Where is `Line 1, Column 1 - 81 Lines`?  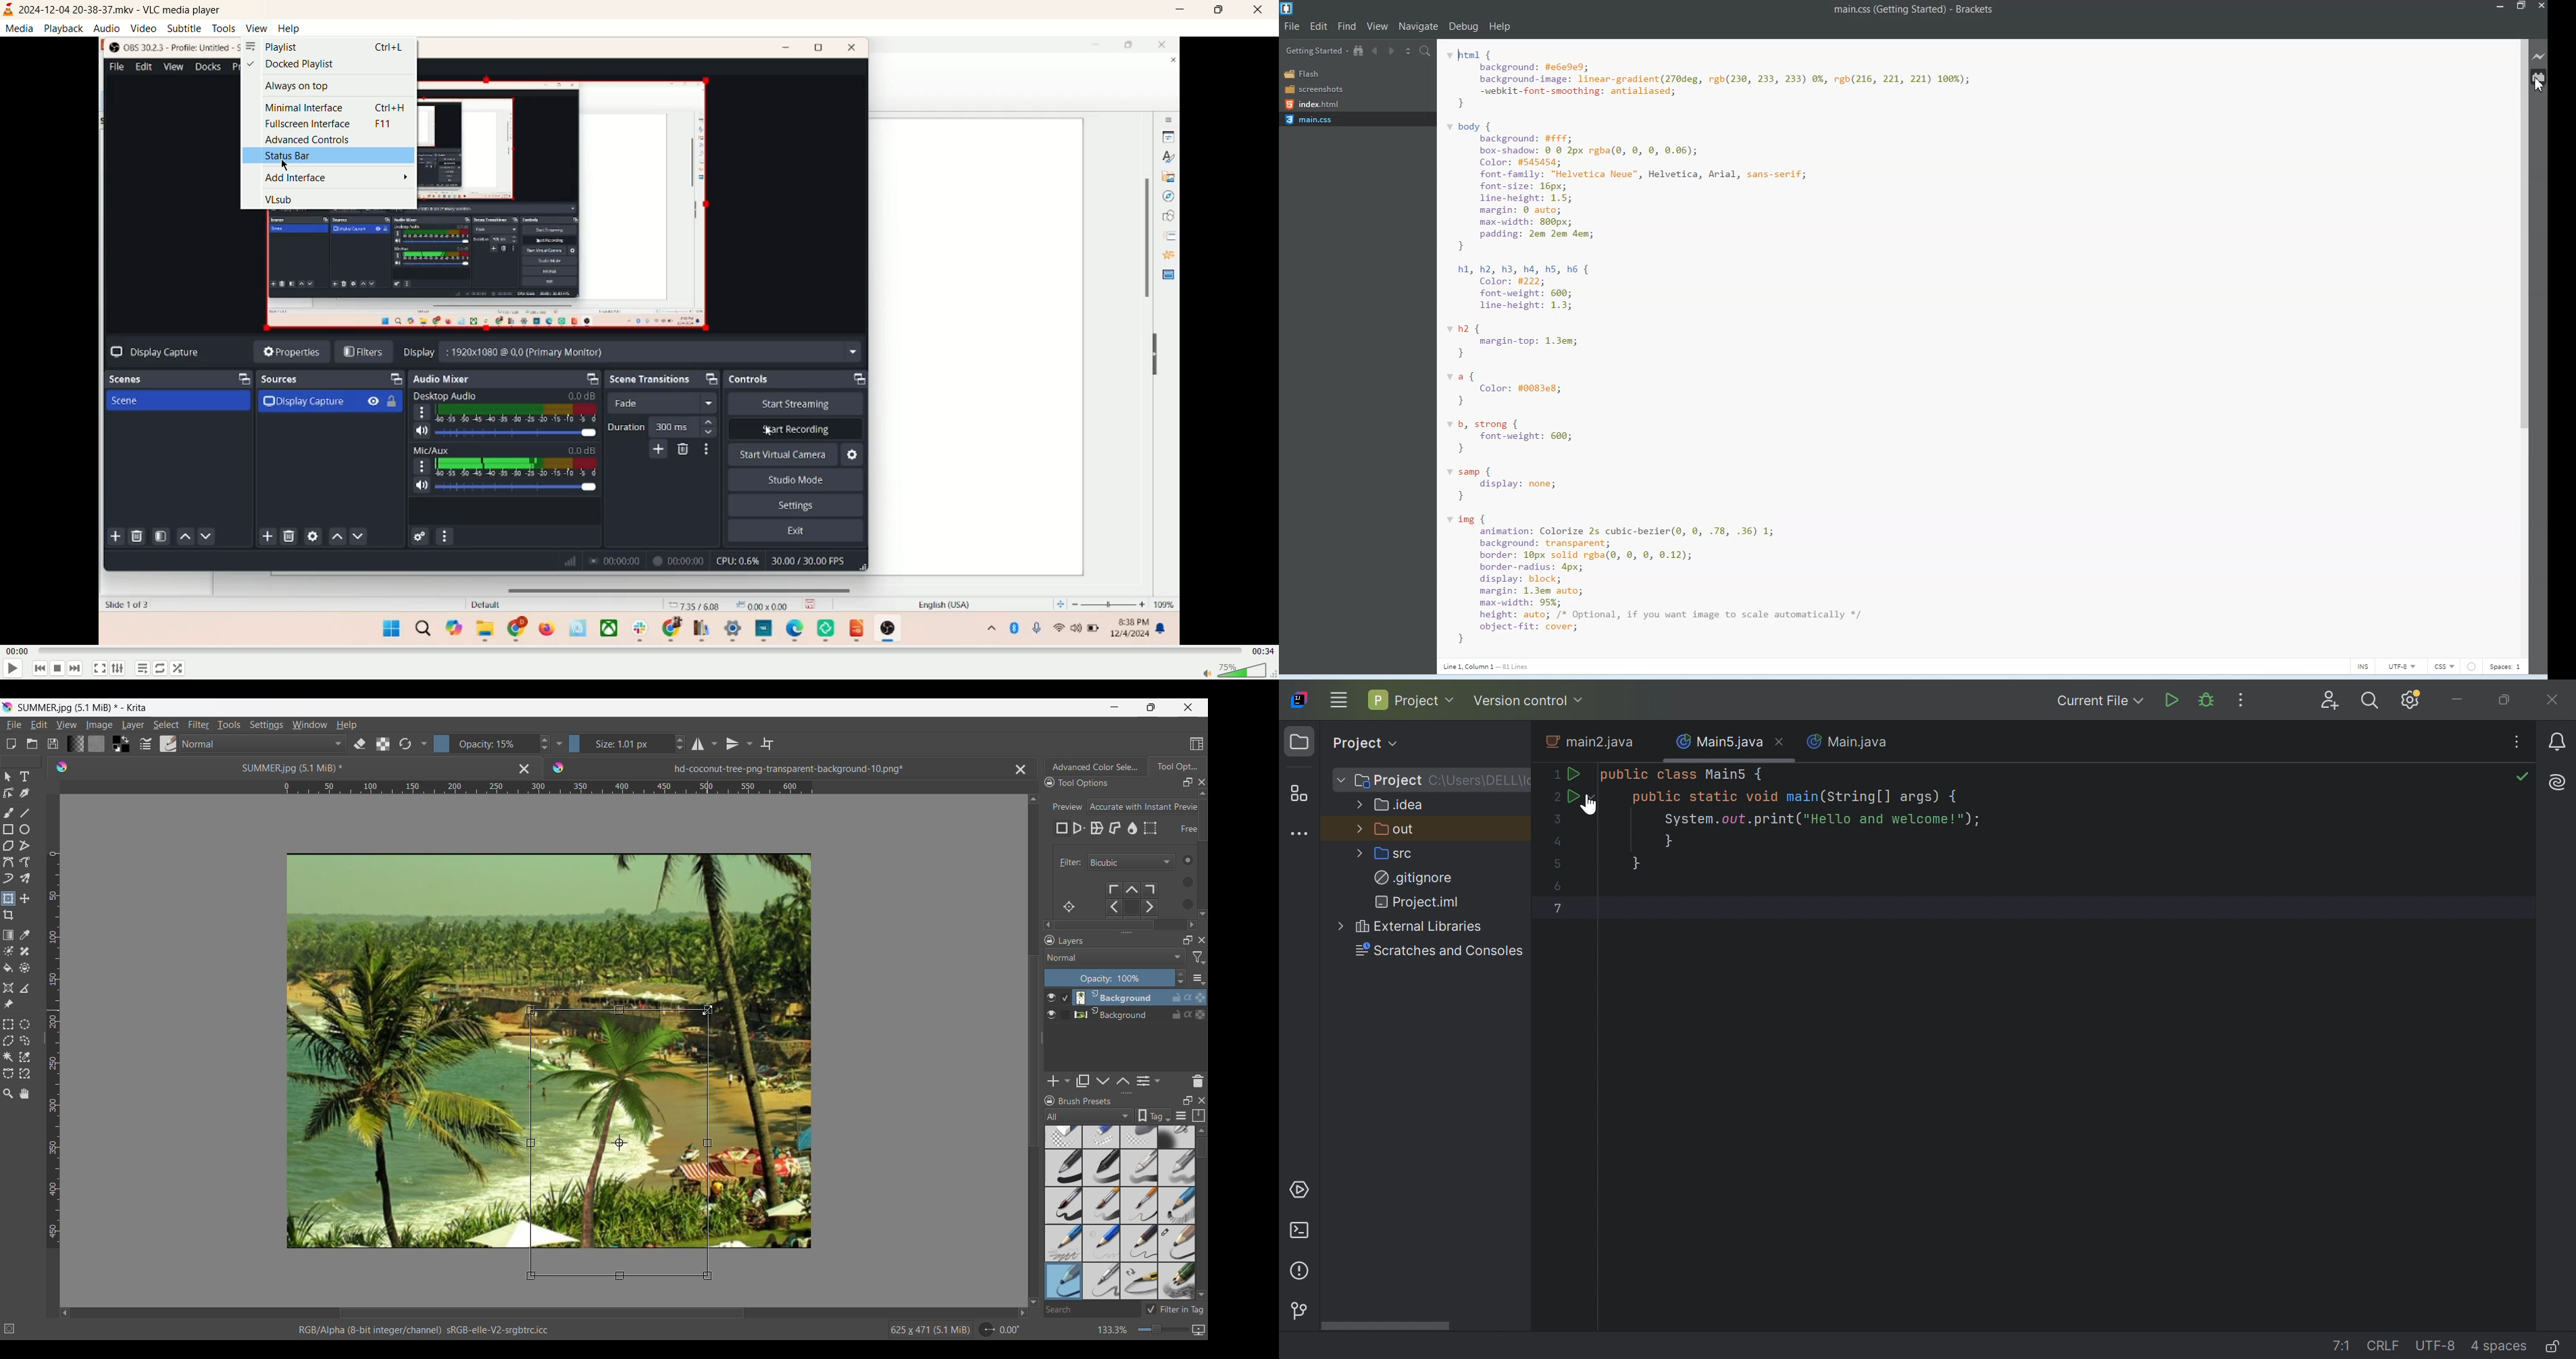 Line 1, Column 1 - 81 Lines is located at coordinates (1489, 666).